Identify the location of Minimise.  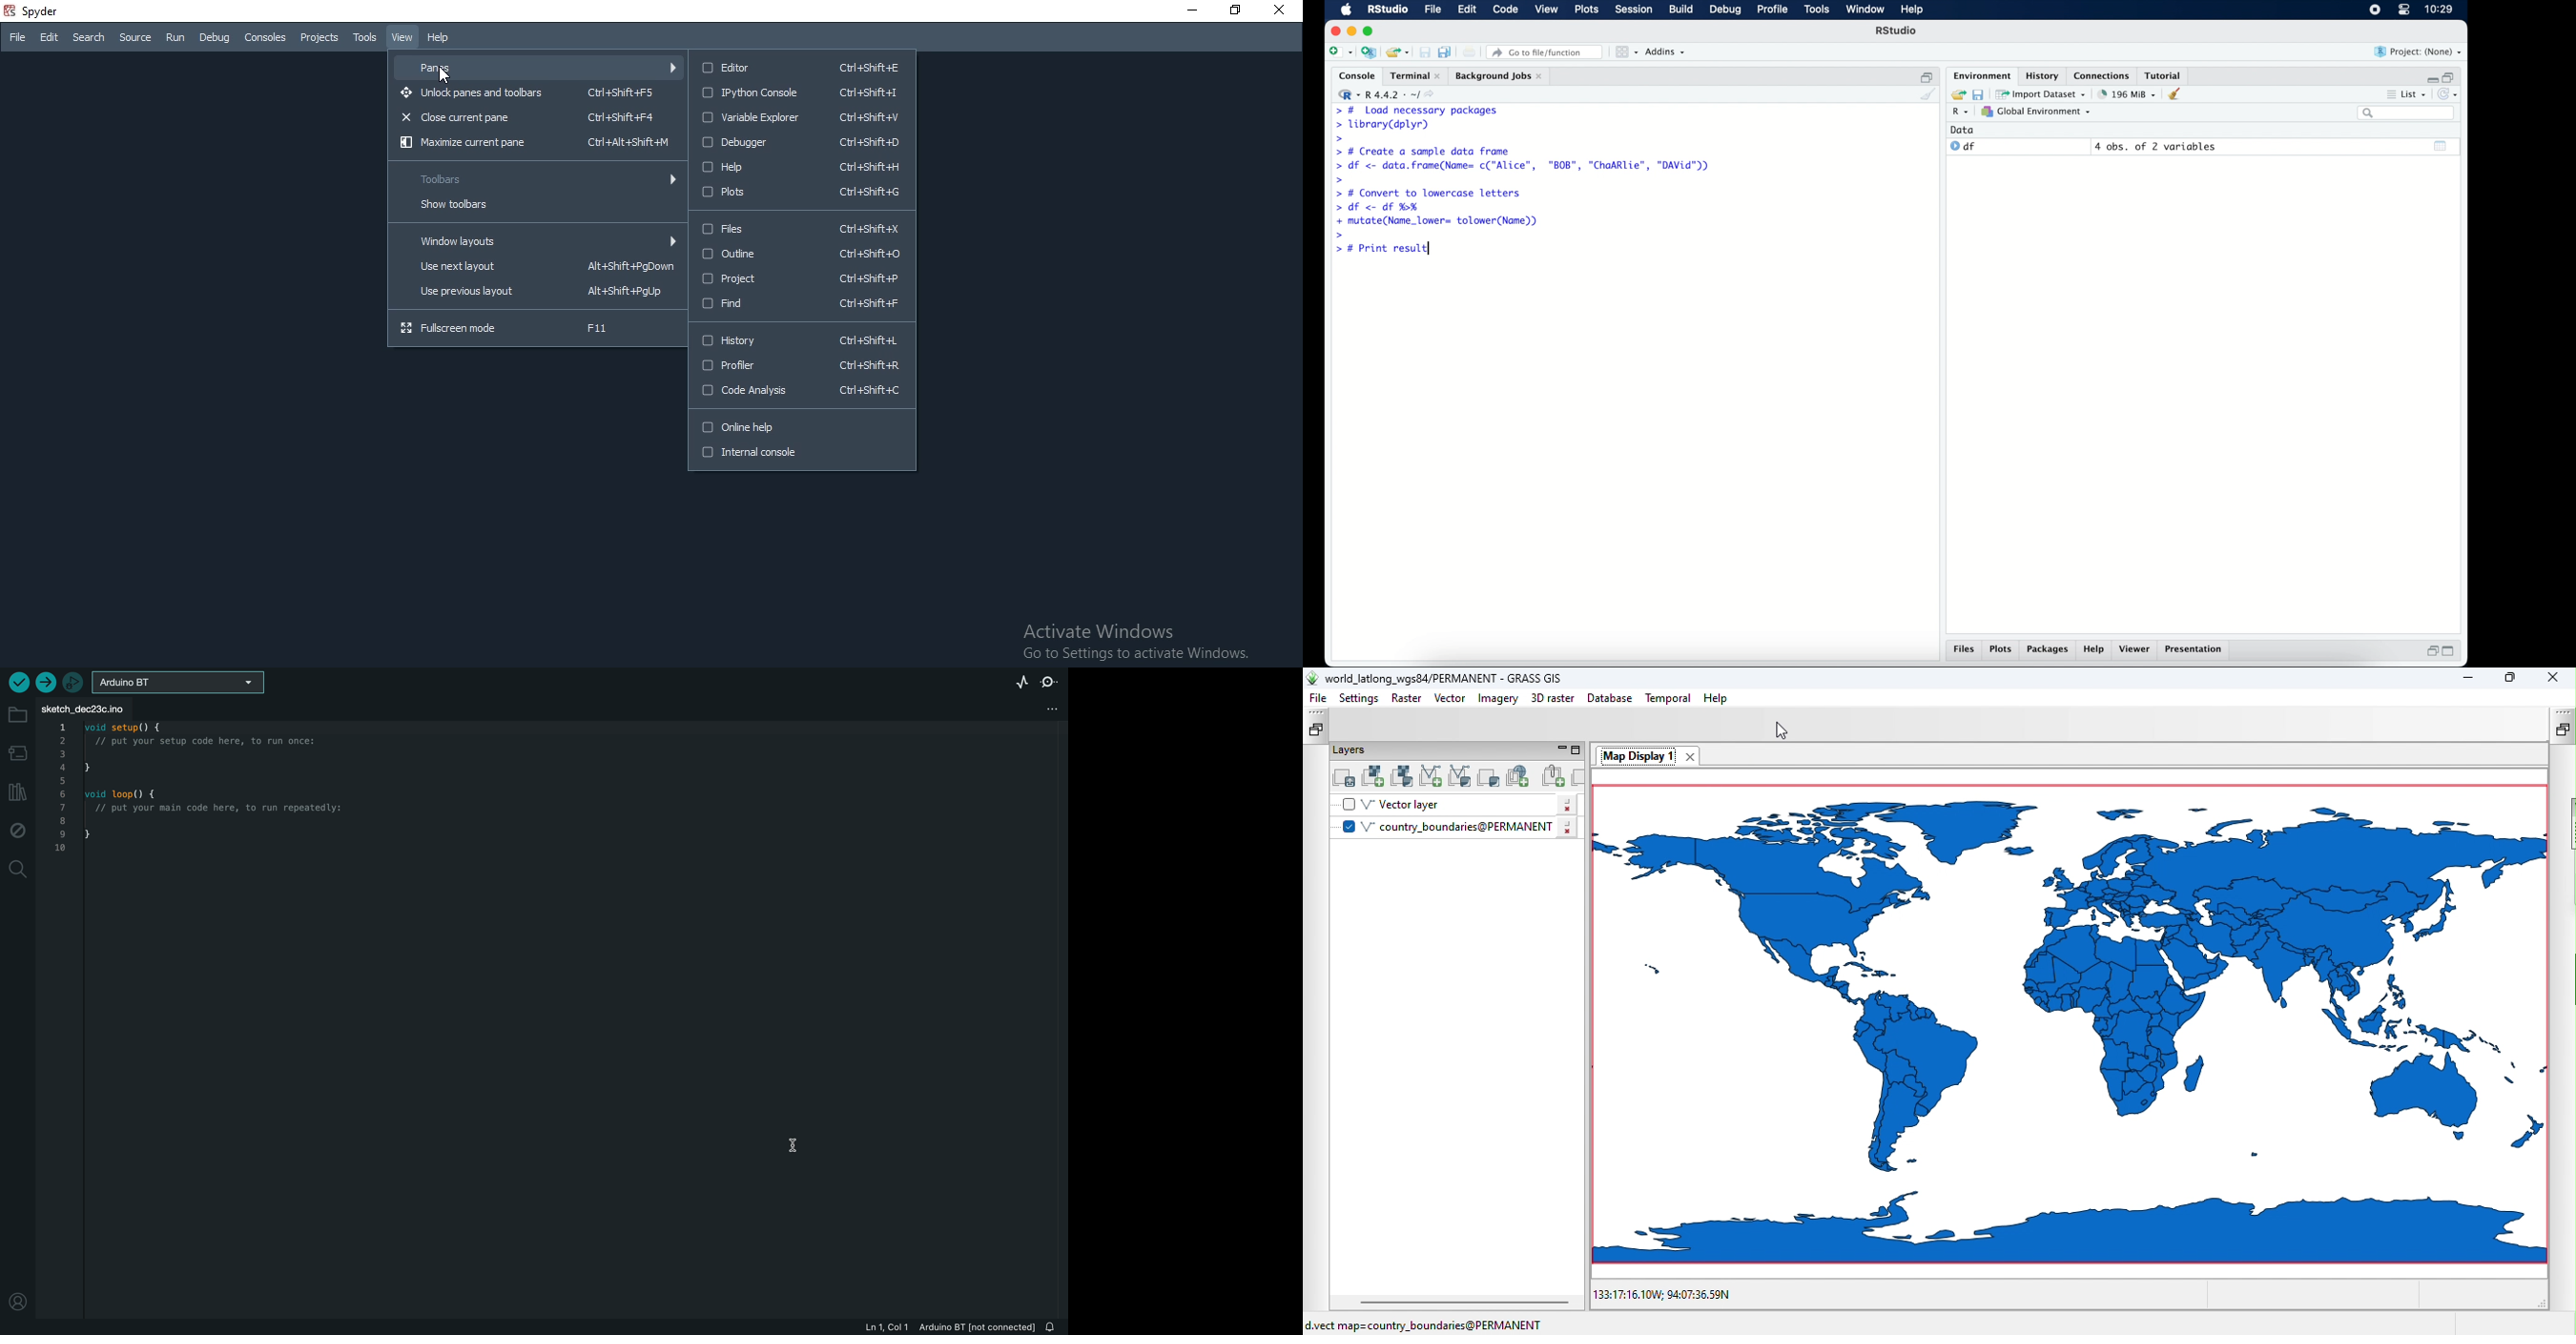
(1185, 11).